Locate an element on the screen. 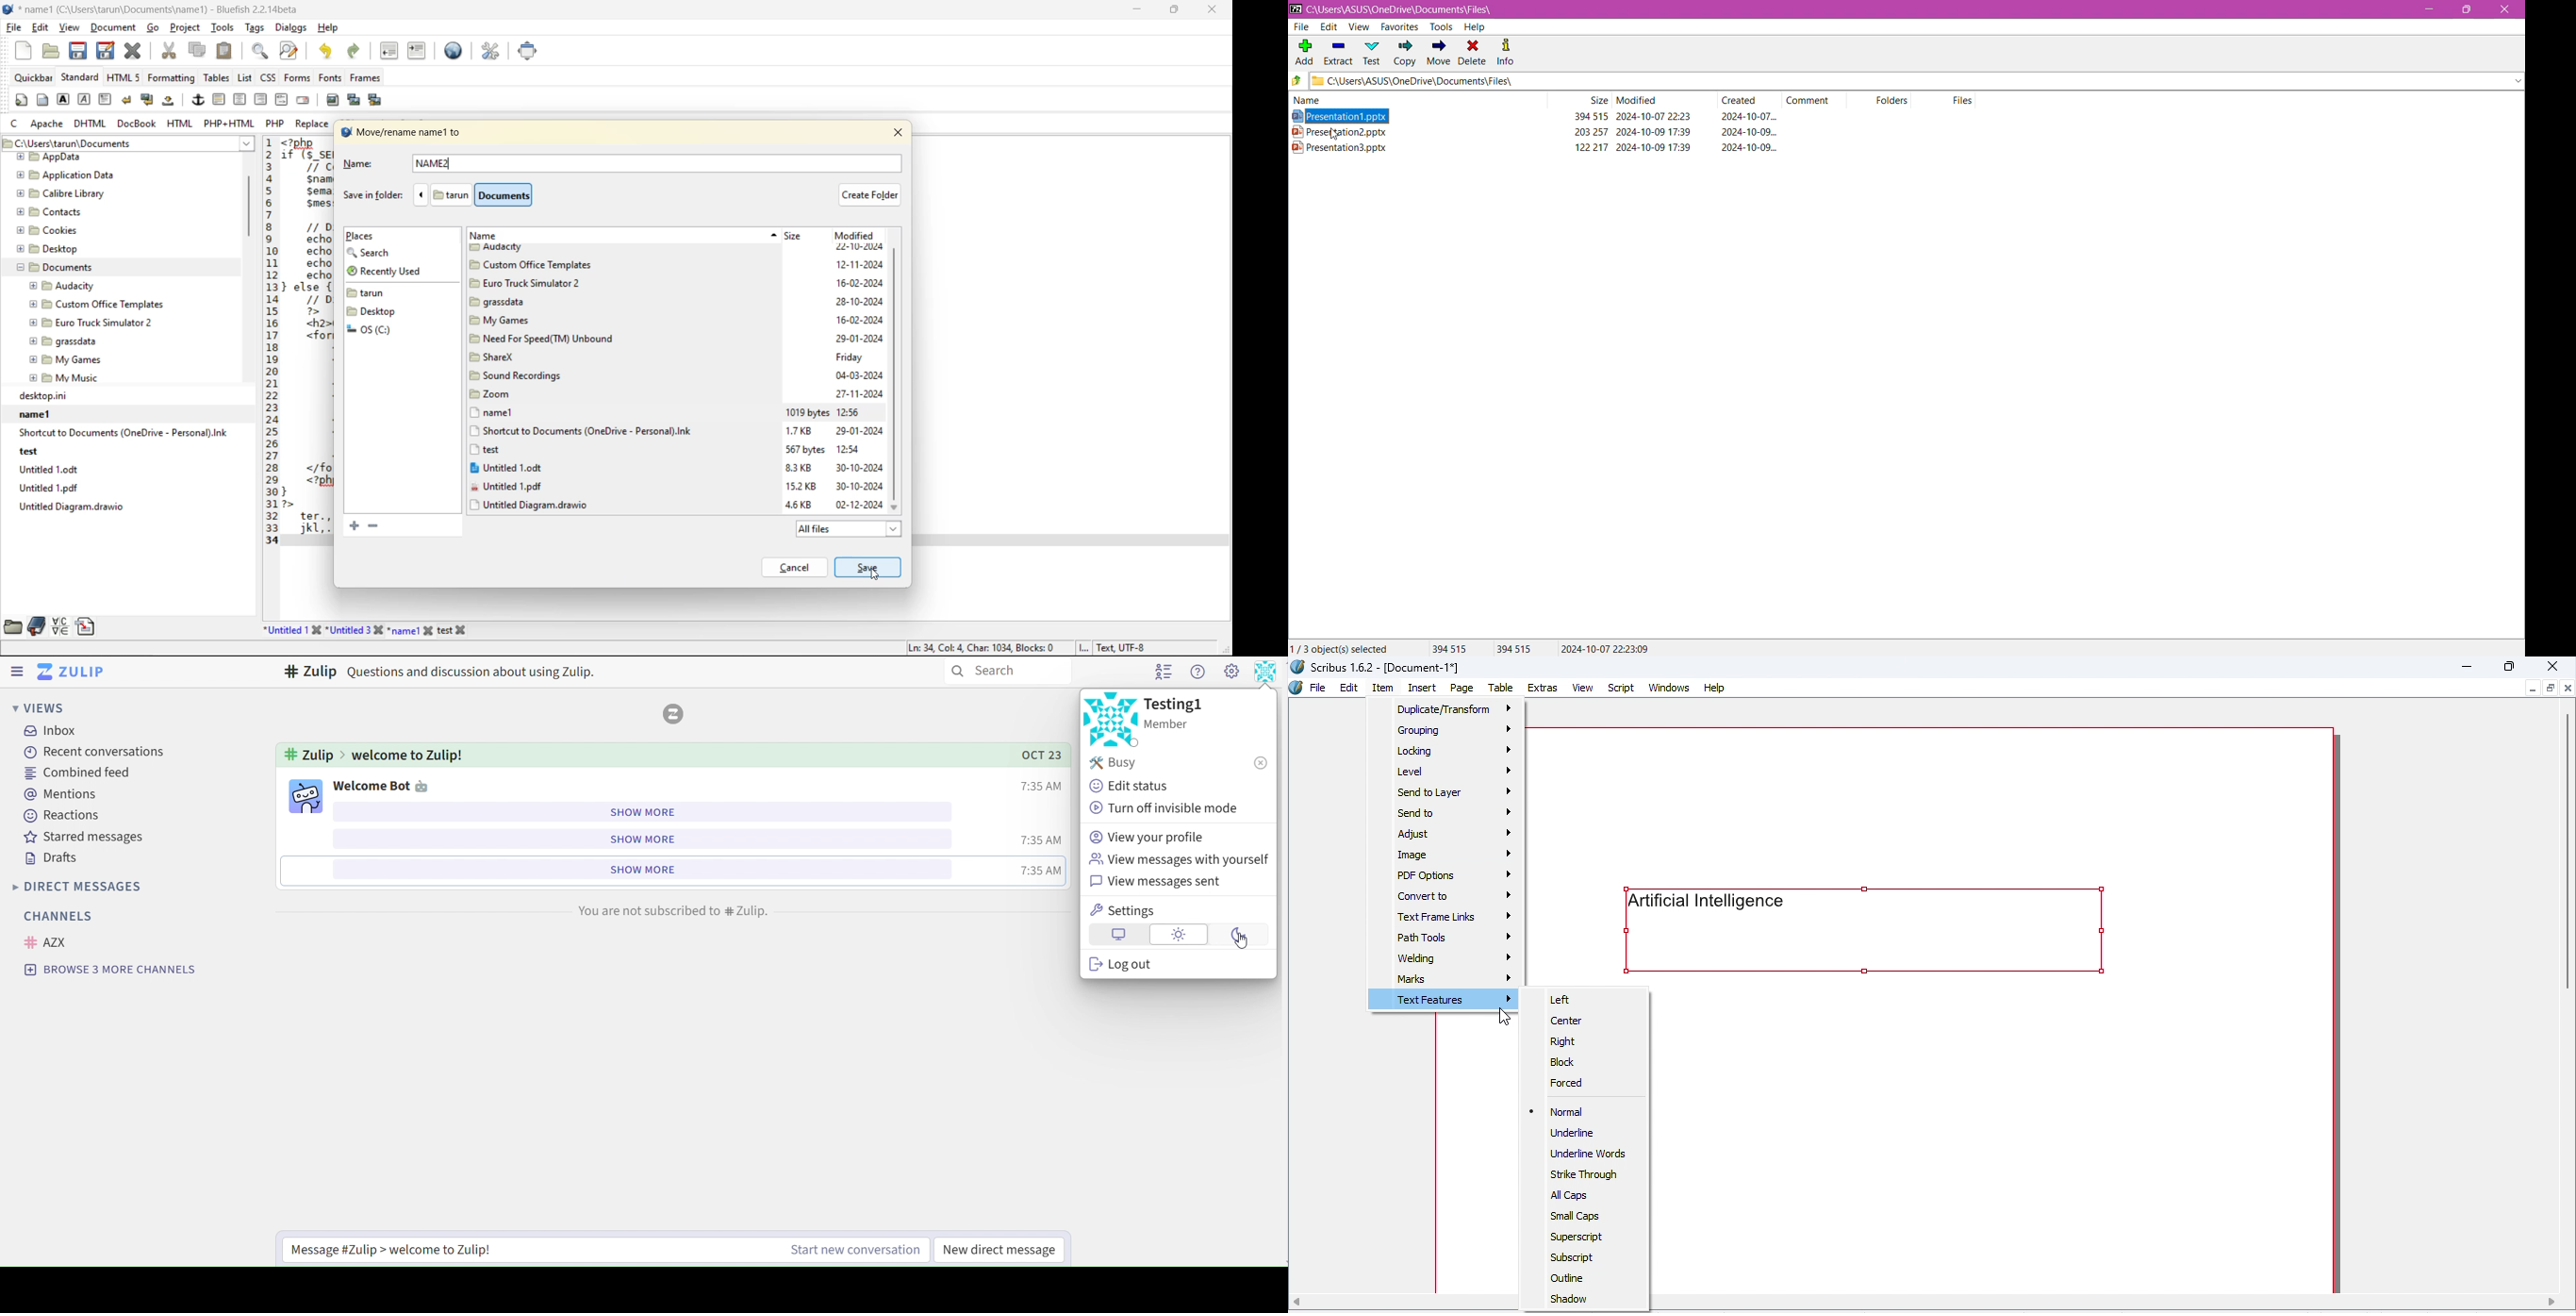  Superscript is located at coordinates (1579, 1238).